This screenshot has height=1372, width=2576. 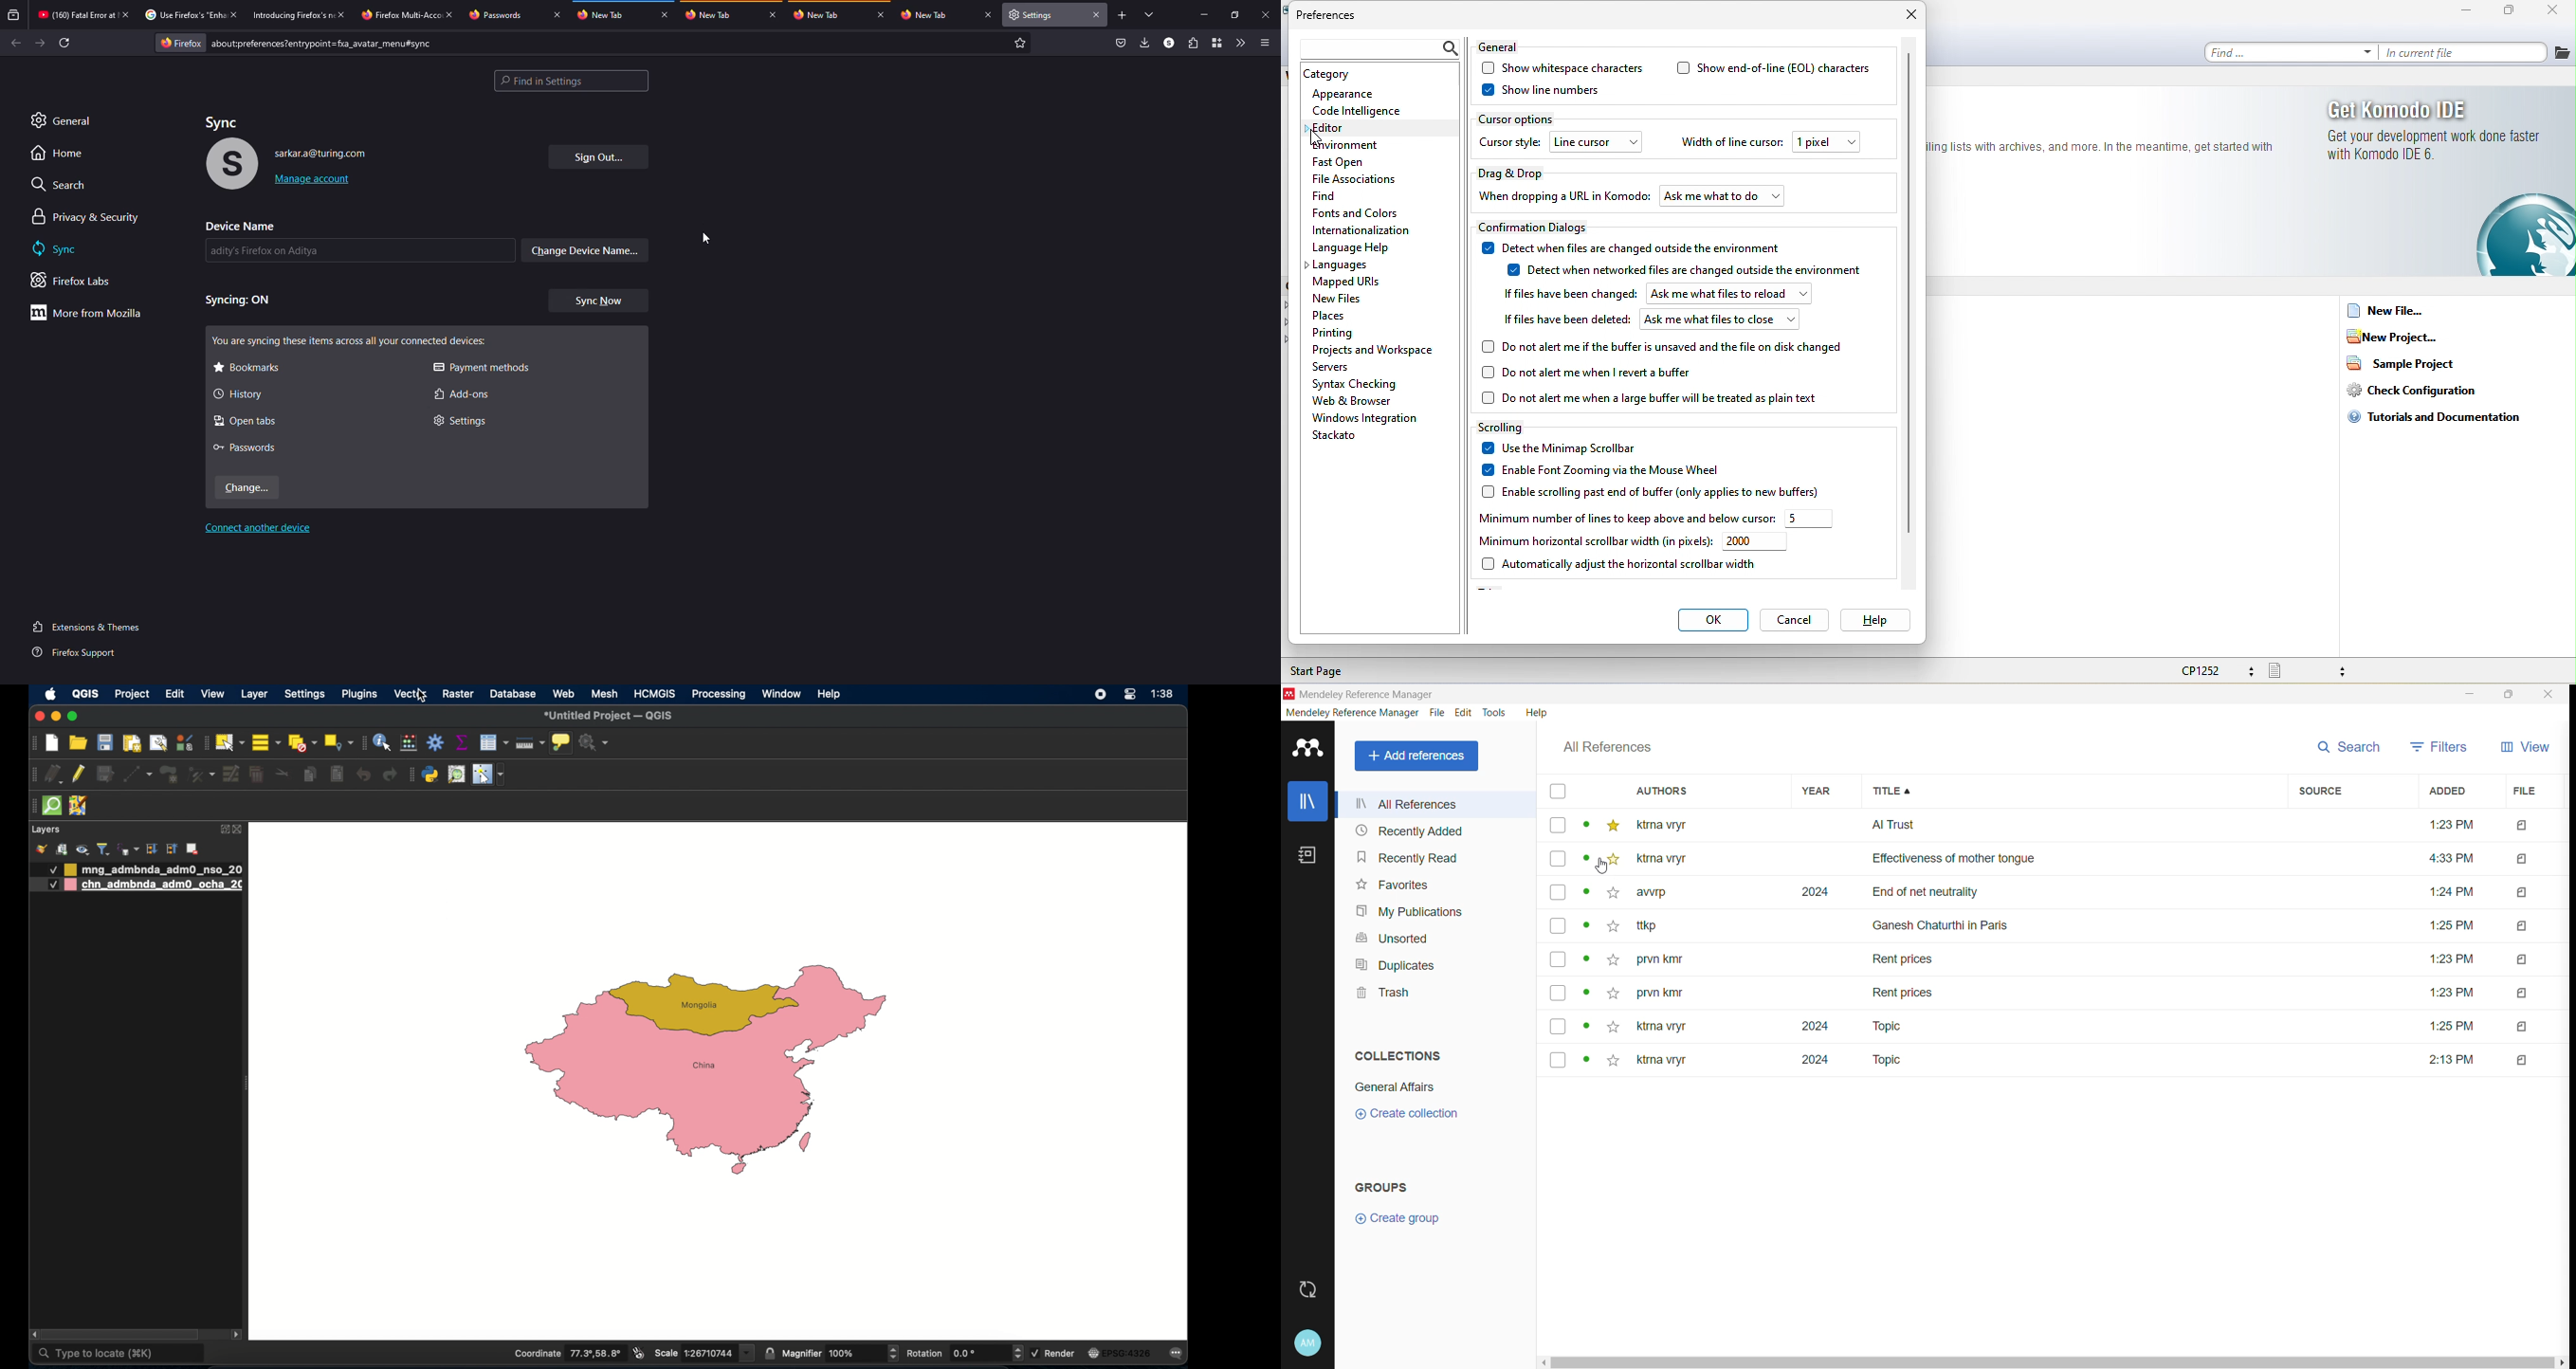 I want to click on Year, so click(x=1820, y=791).